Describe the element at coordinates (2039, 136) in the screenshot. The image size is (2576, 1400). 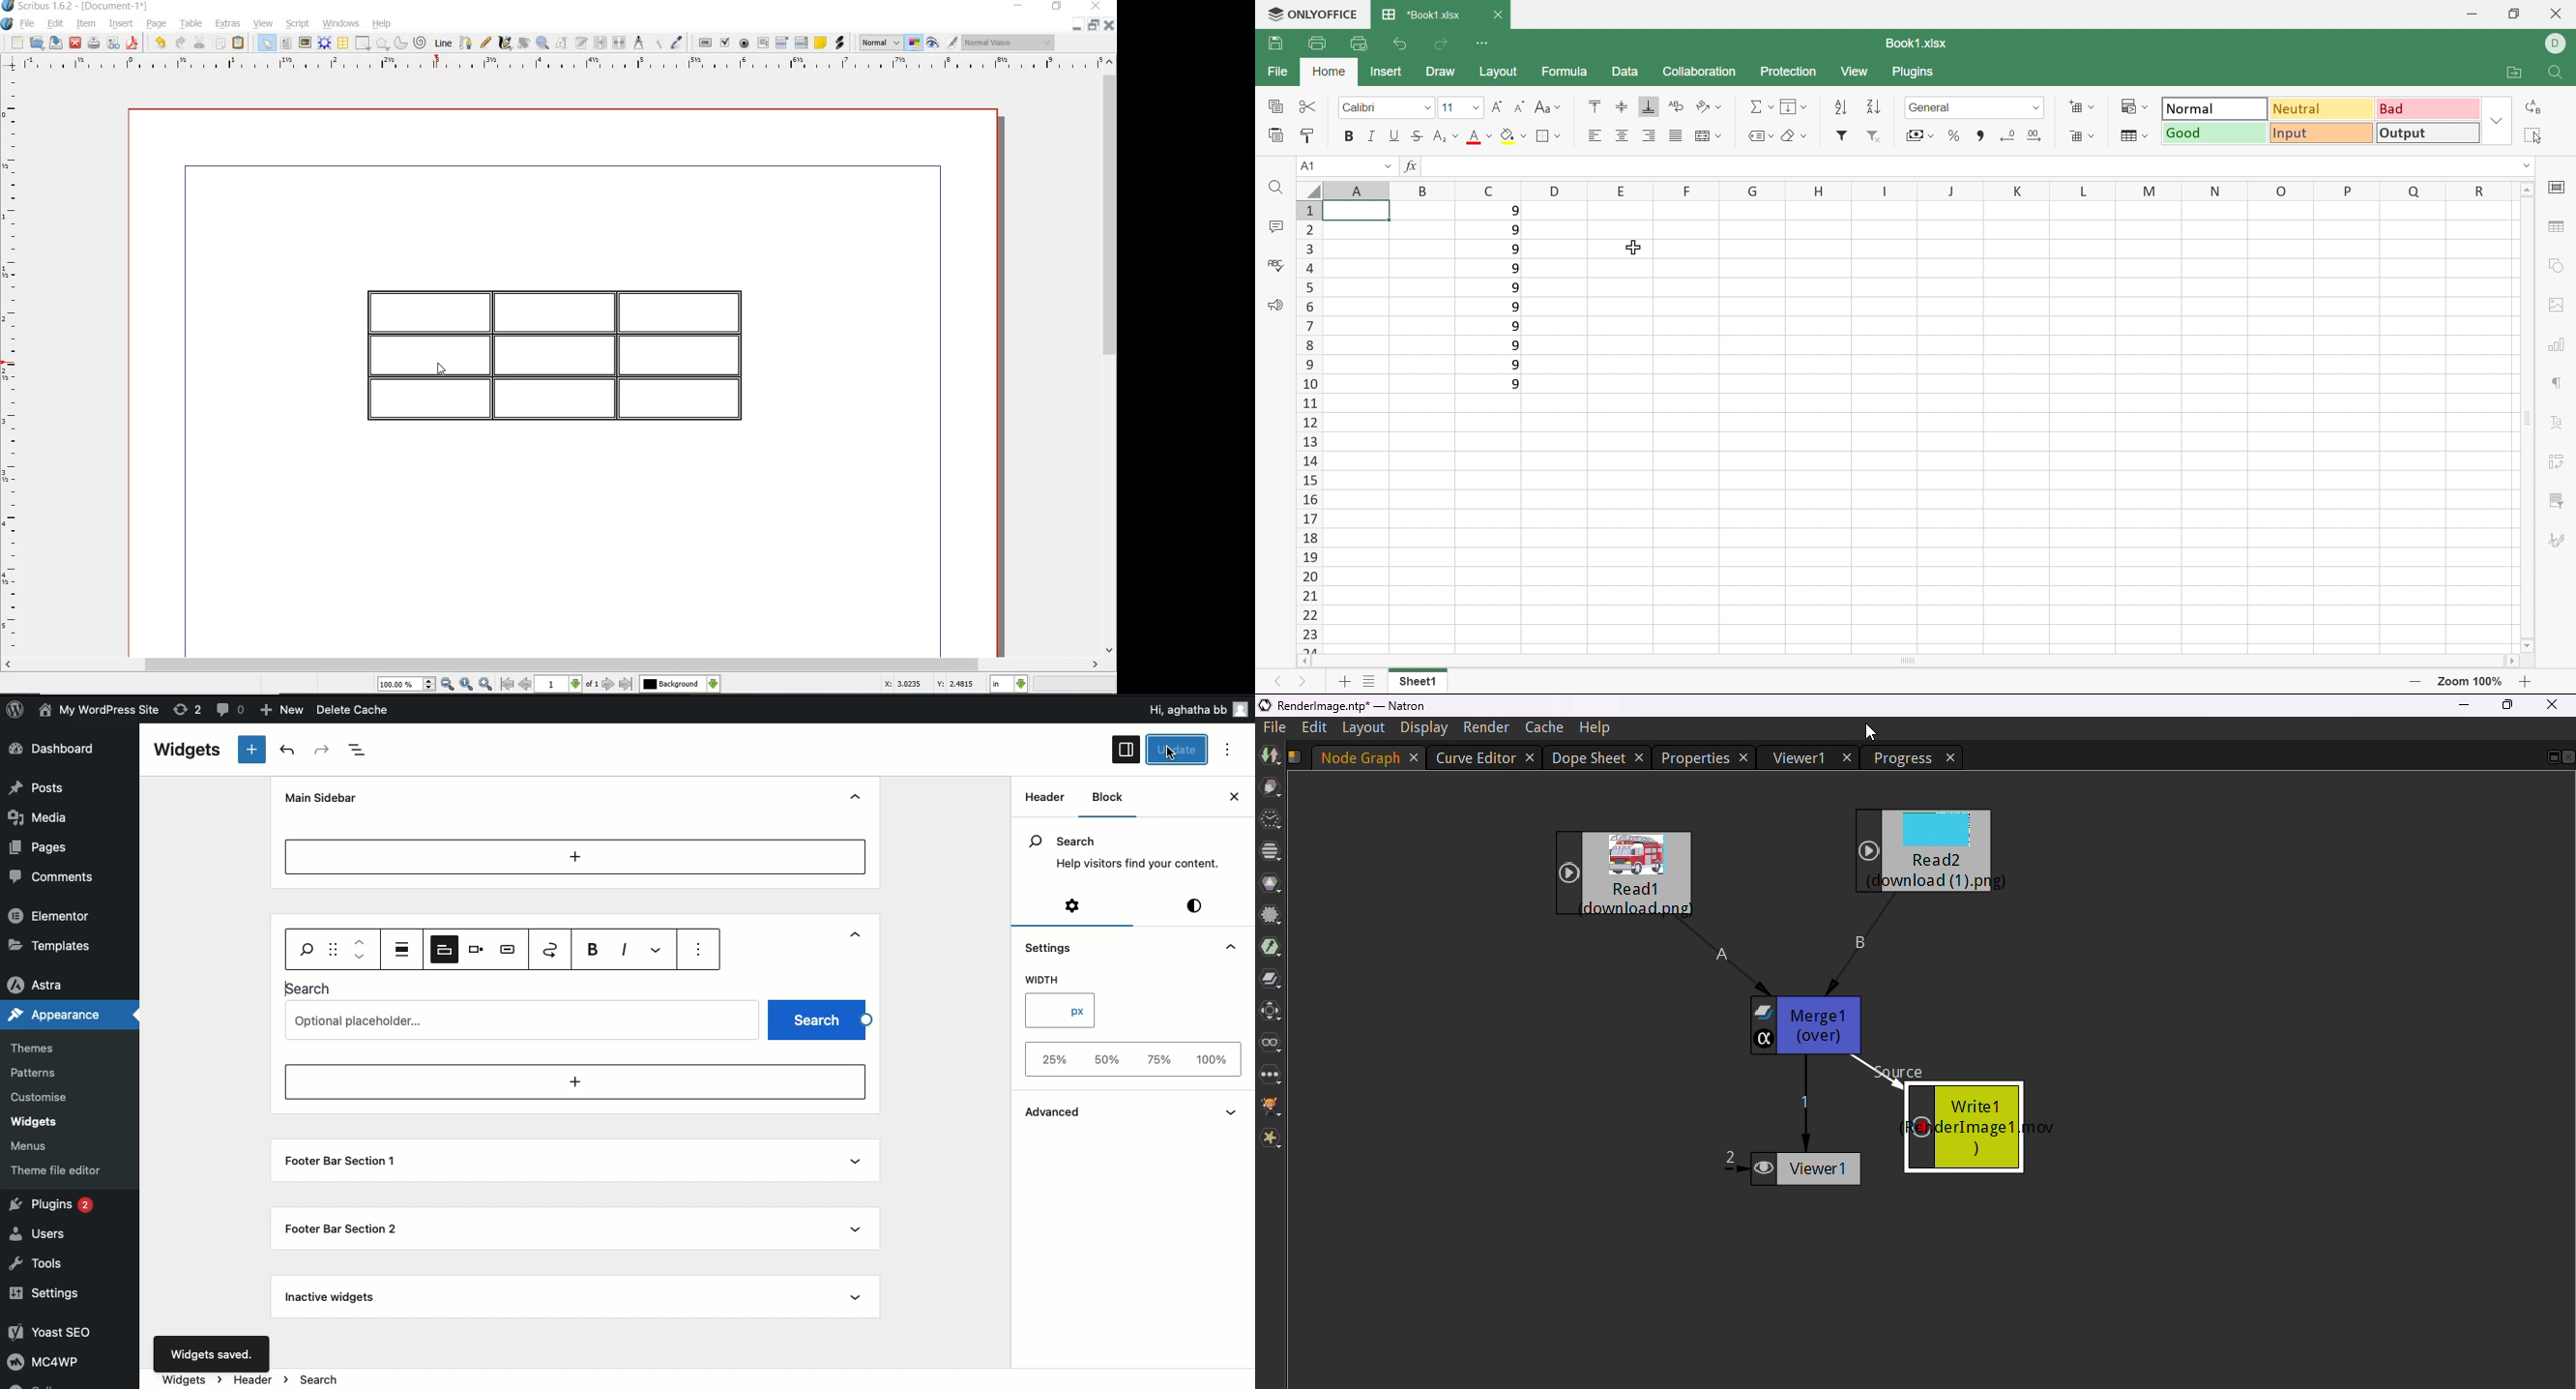
I see `Increase decimals` at that location.